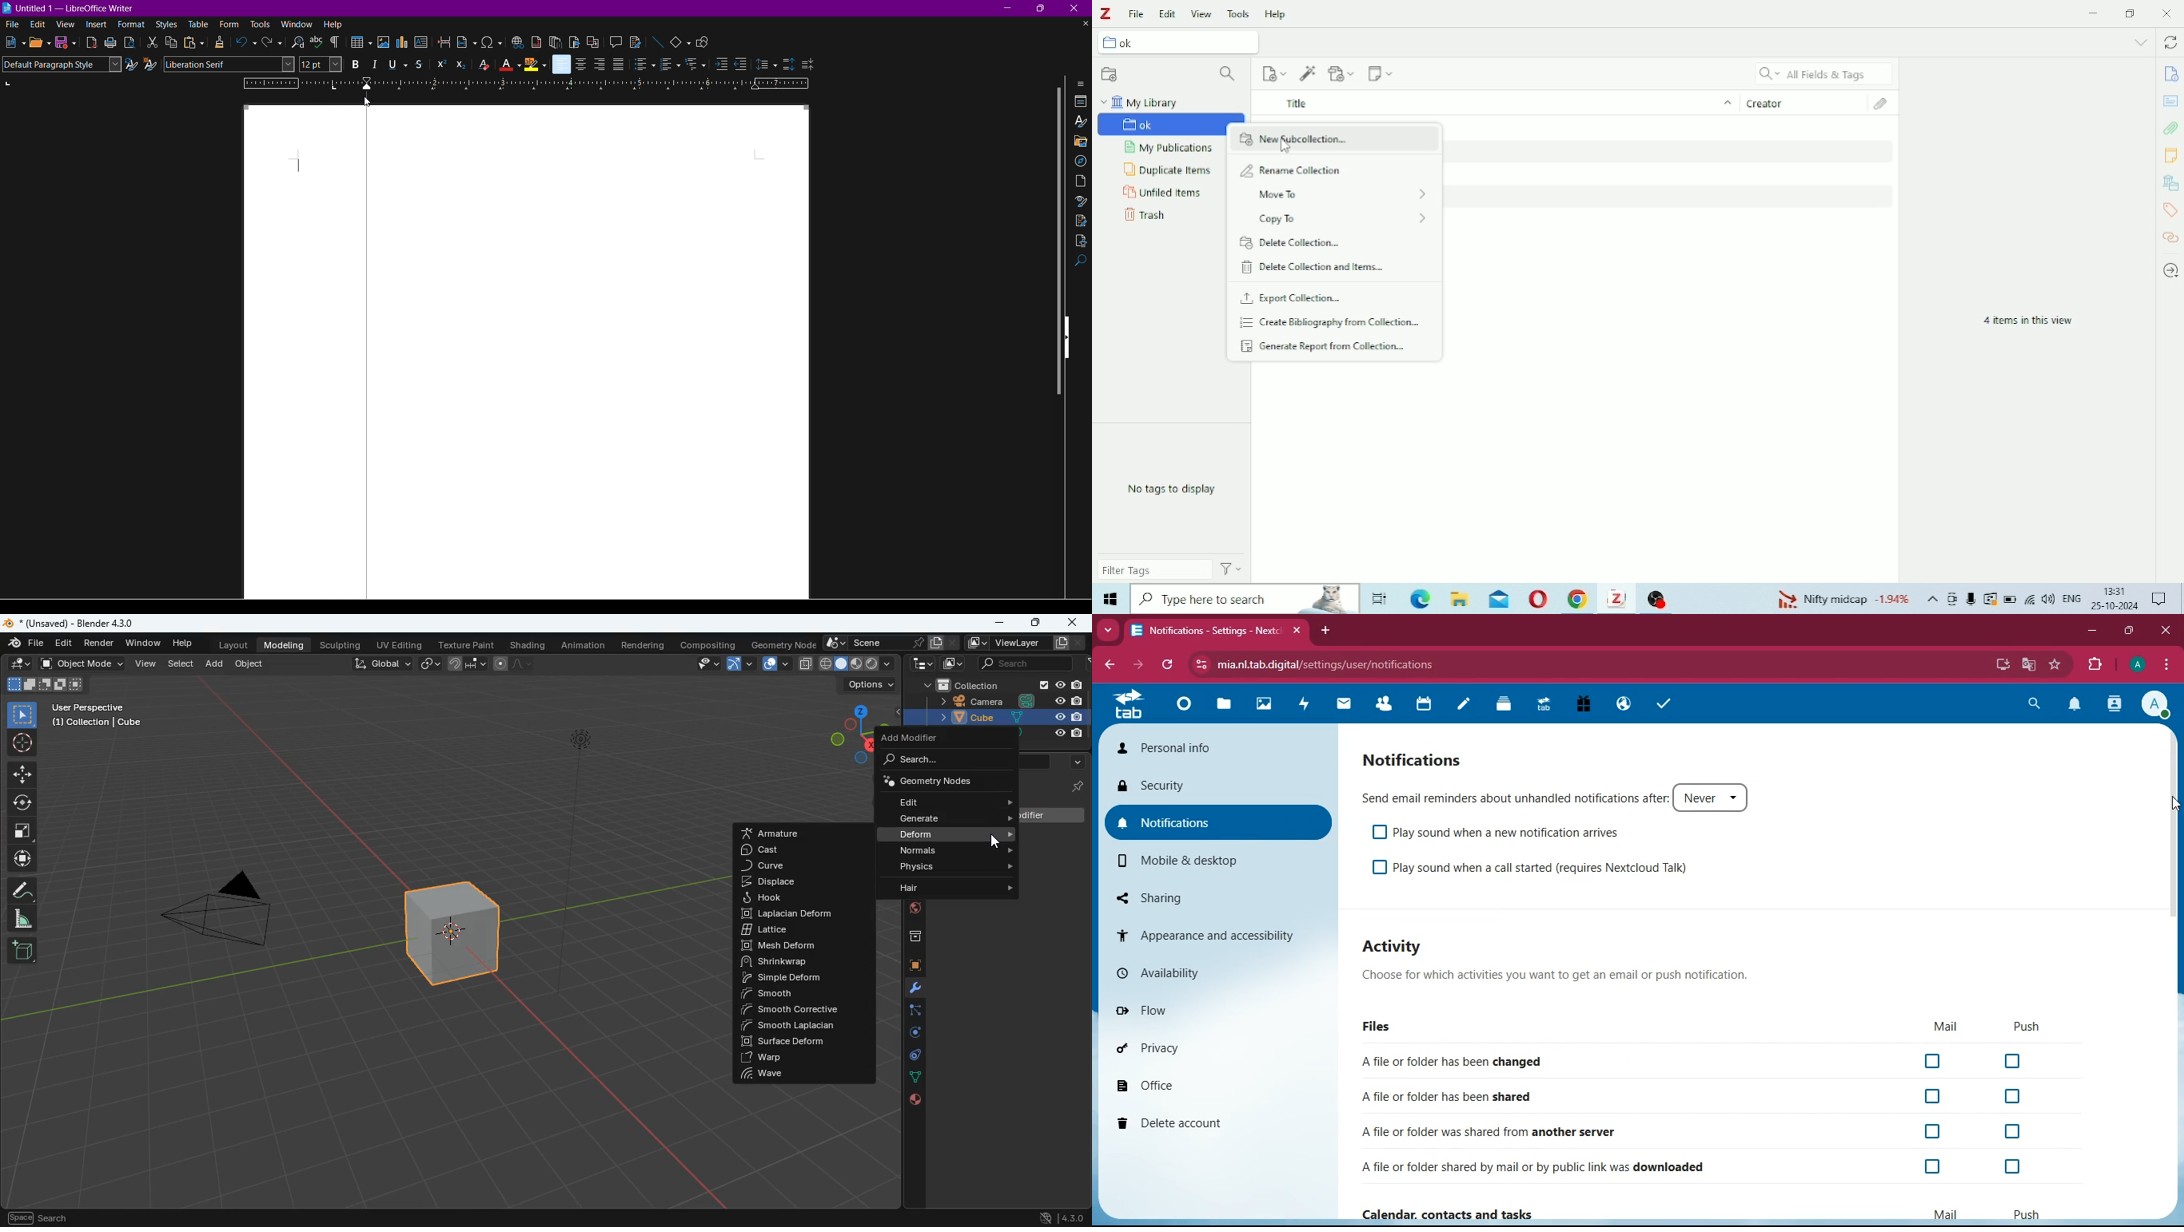  What do you see at coordinates (1107, 663) in the screenshot?
I see `backward` at bounding box center [1107, 663].